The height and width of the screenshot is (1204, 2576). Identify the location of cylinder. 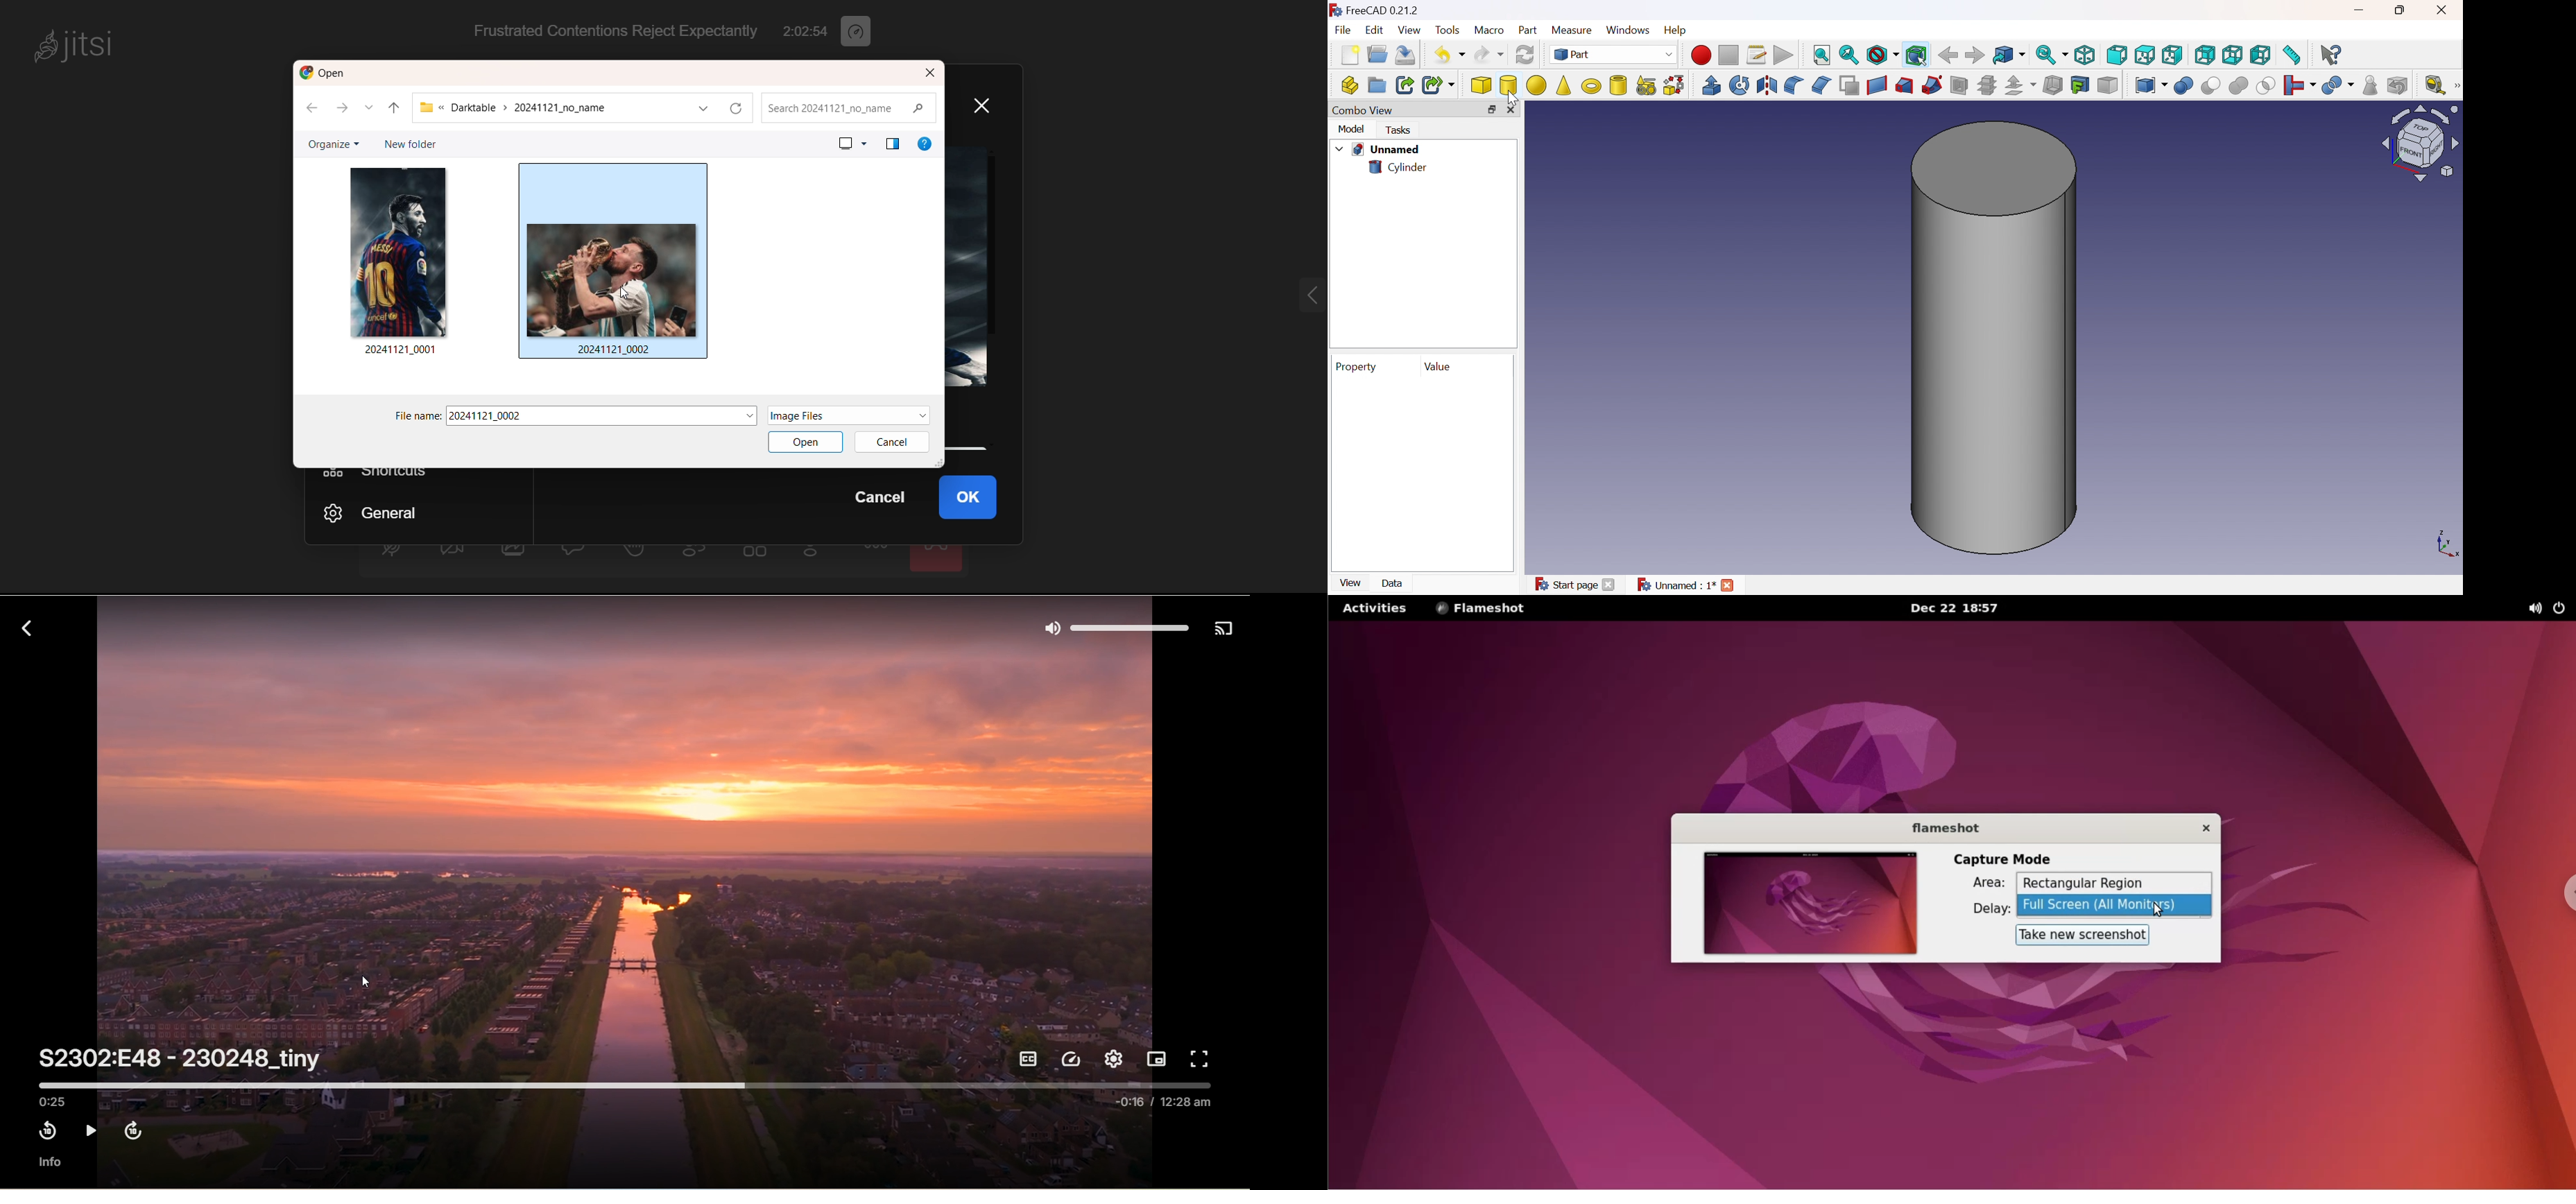
(1619, 86).